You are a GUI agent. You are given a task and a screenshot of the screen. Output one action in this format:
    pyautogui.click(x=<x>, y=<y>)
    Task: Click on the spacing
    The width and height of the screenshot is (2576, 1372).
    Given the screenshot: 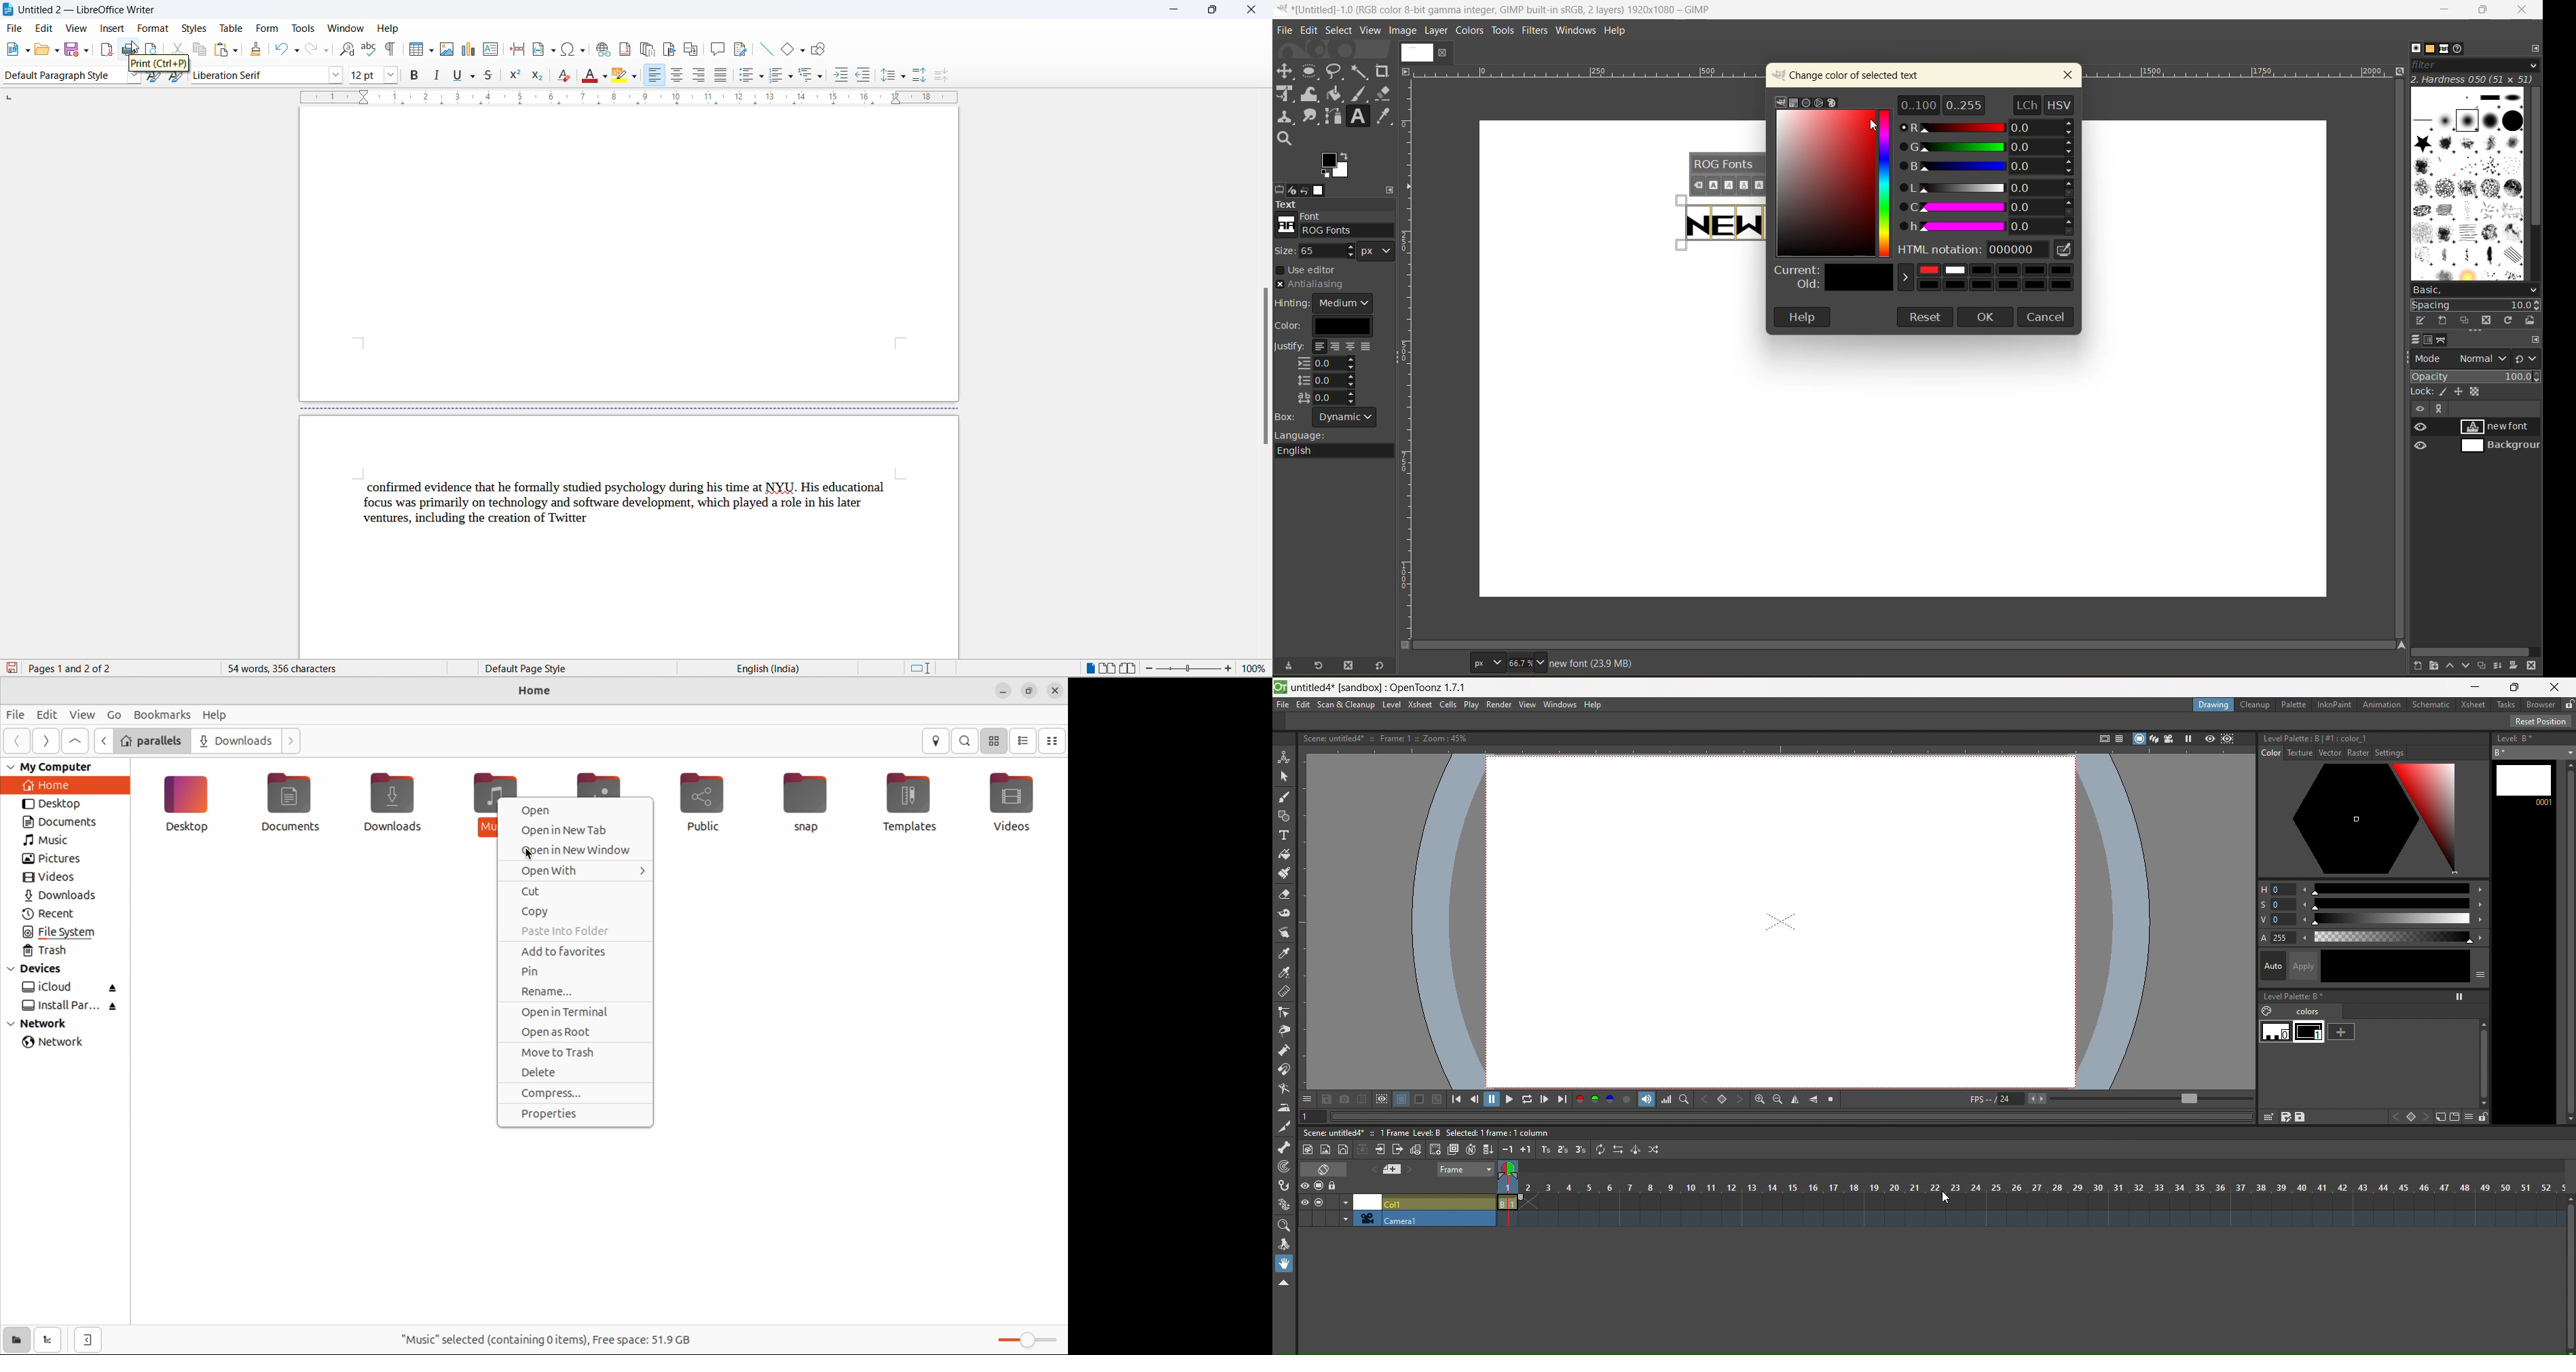 What is the action you would take?
    pyautogui.click(x=2475, y=306)
    